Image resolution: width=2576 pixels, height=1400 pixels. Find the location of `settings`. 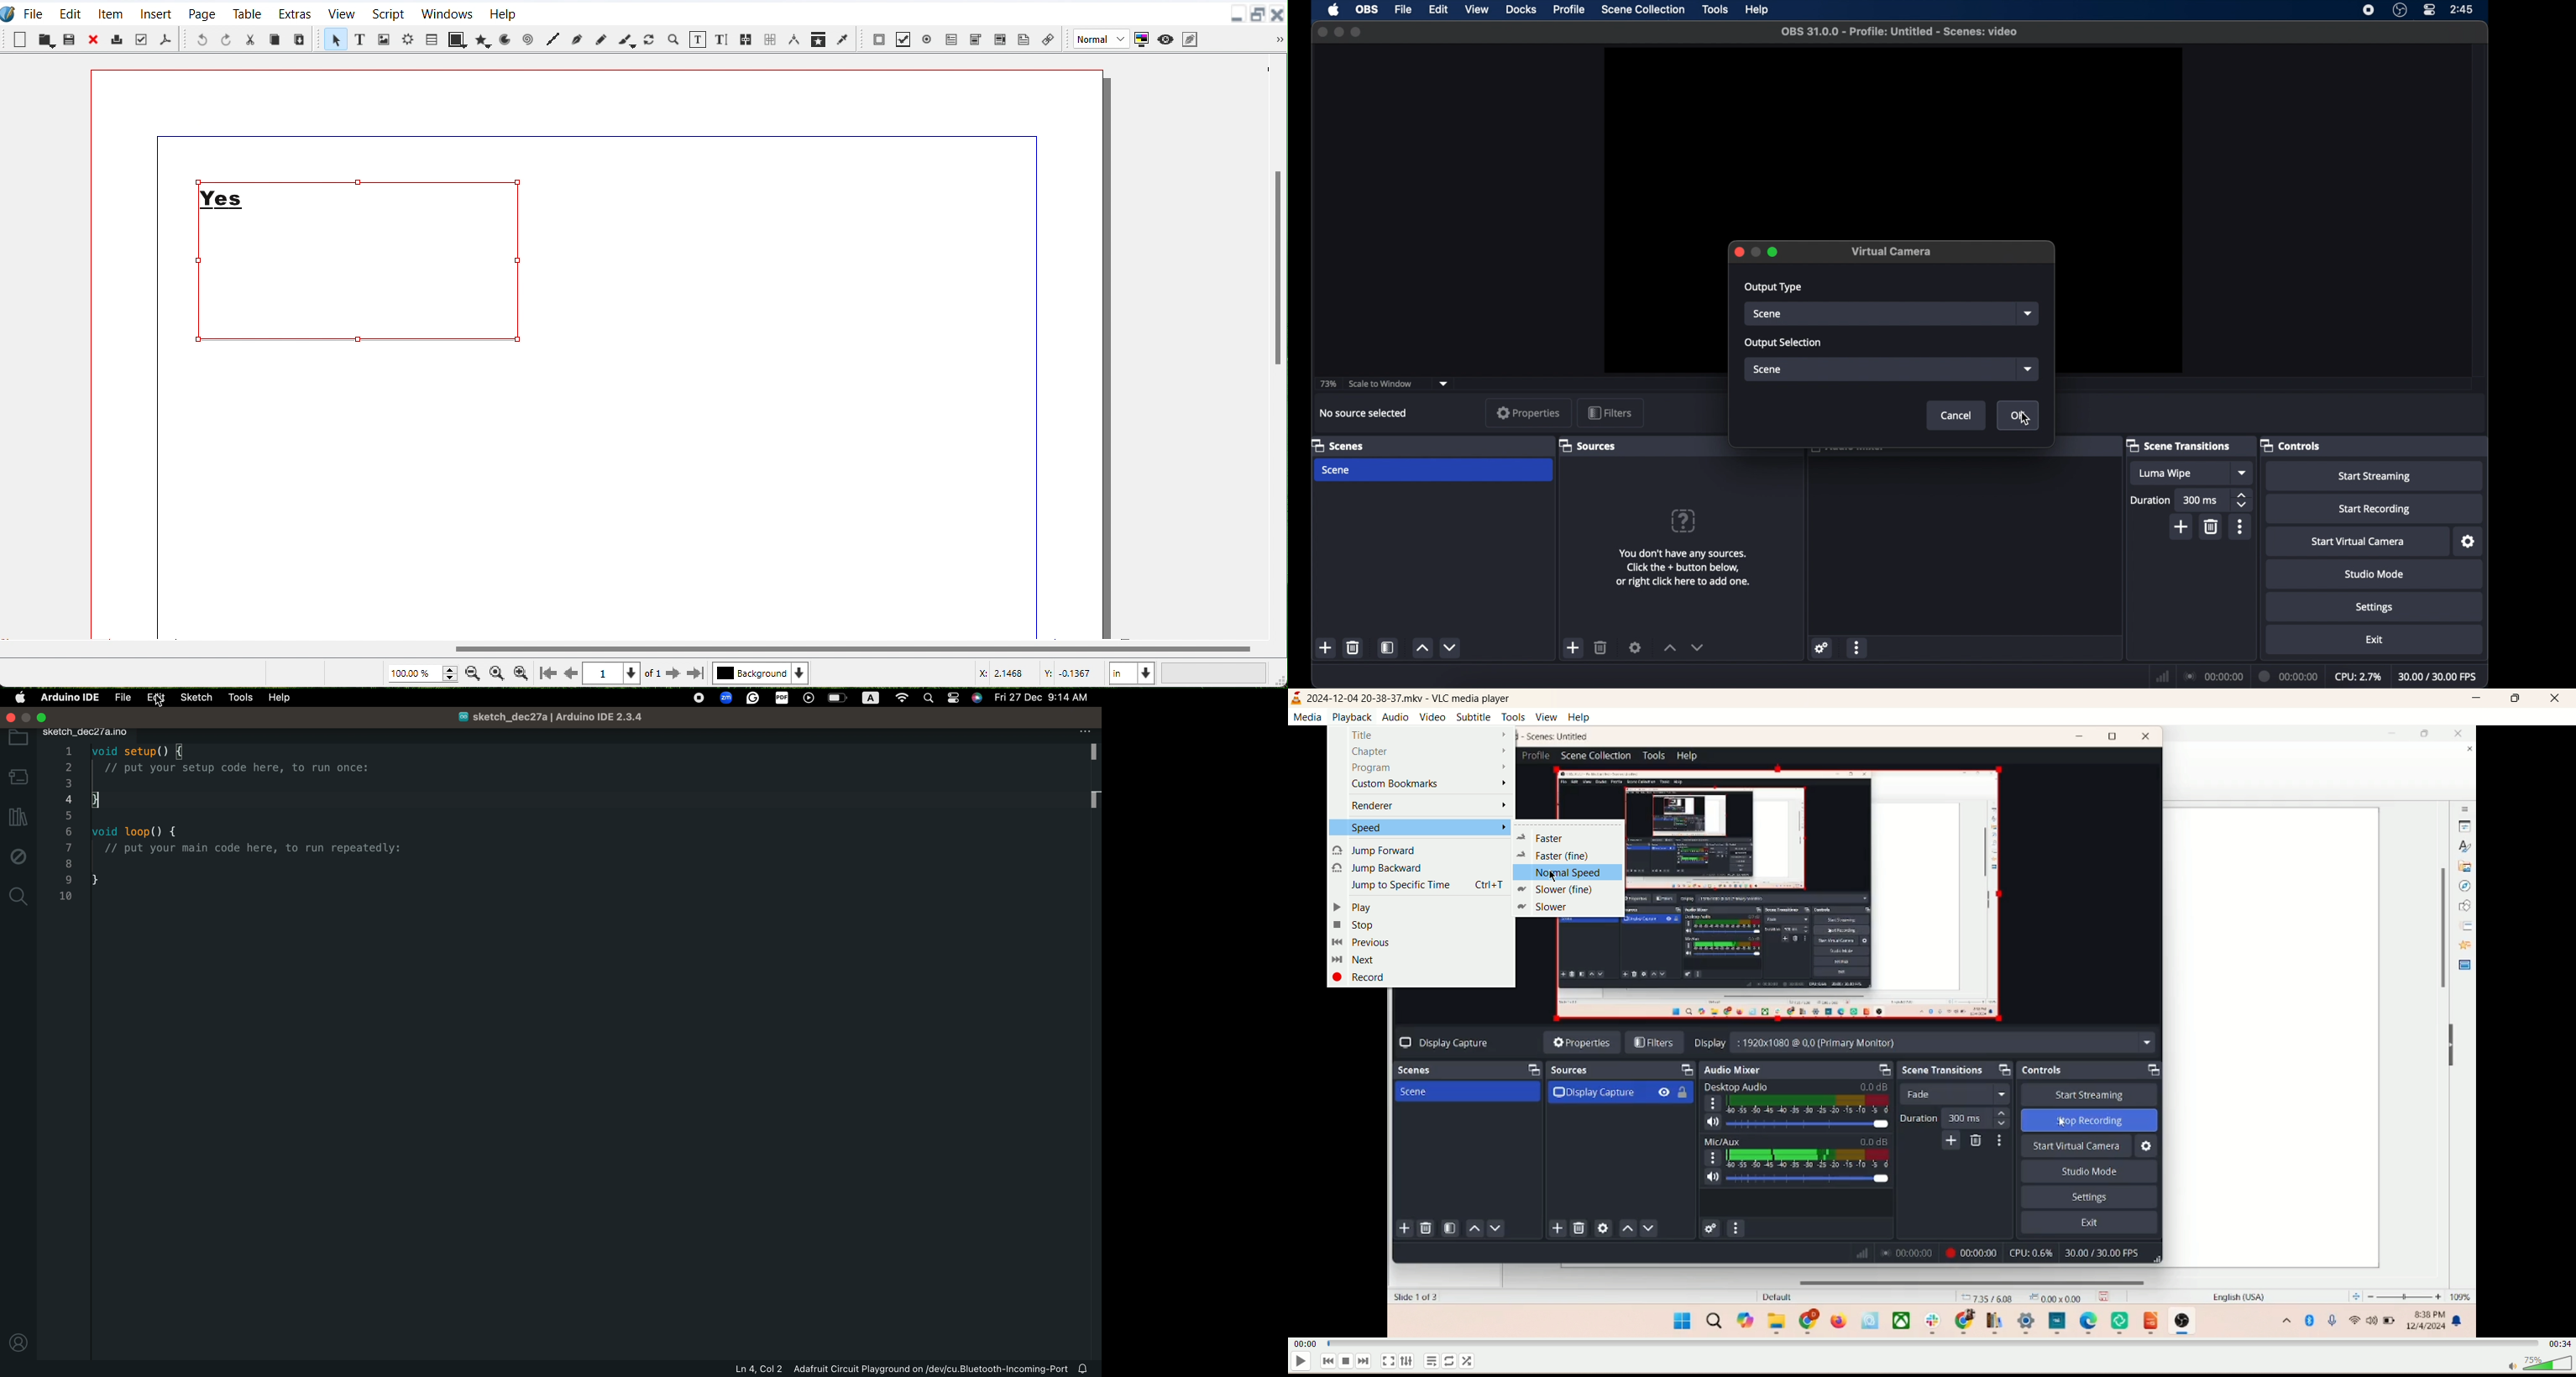

settings is located at coordinates (2467, 542).